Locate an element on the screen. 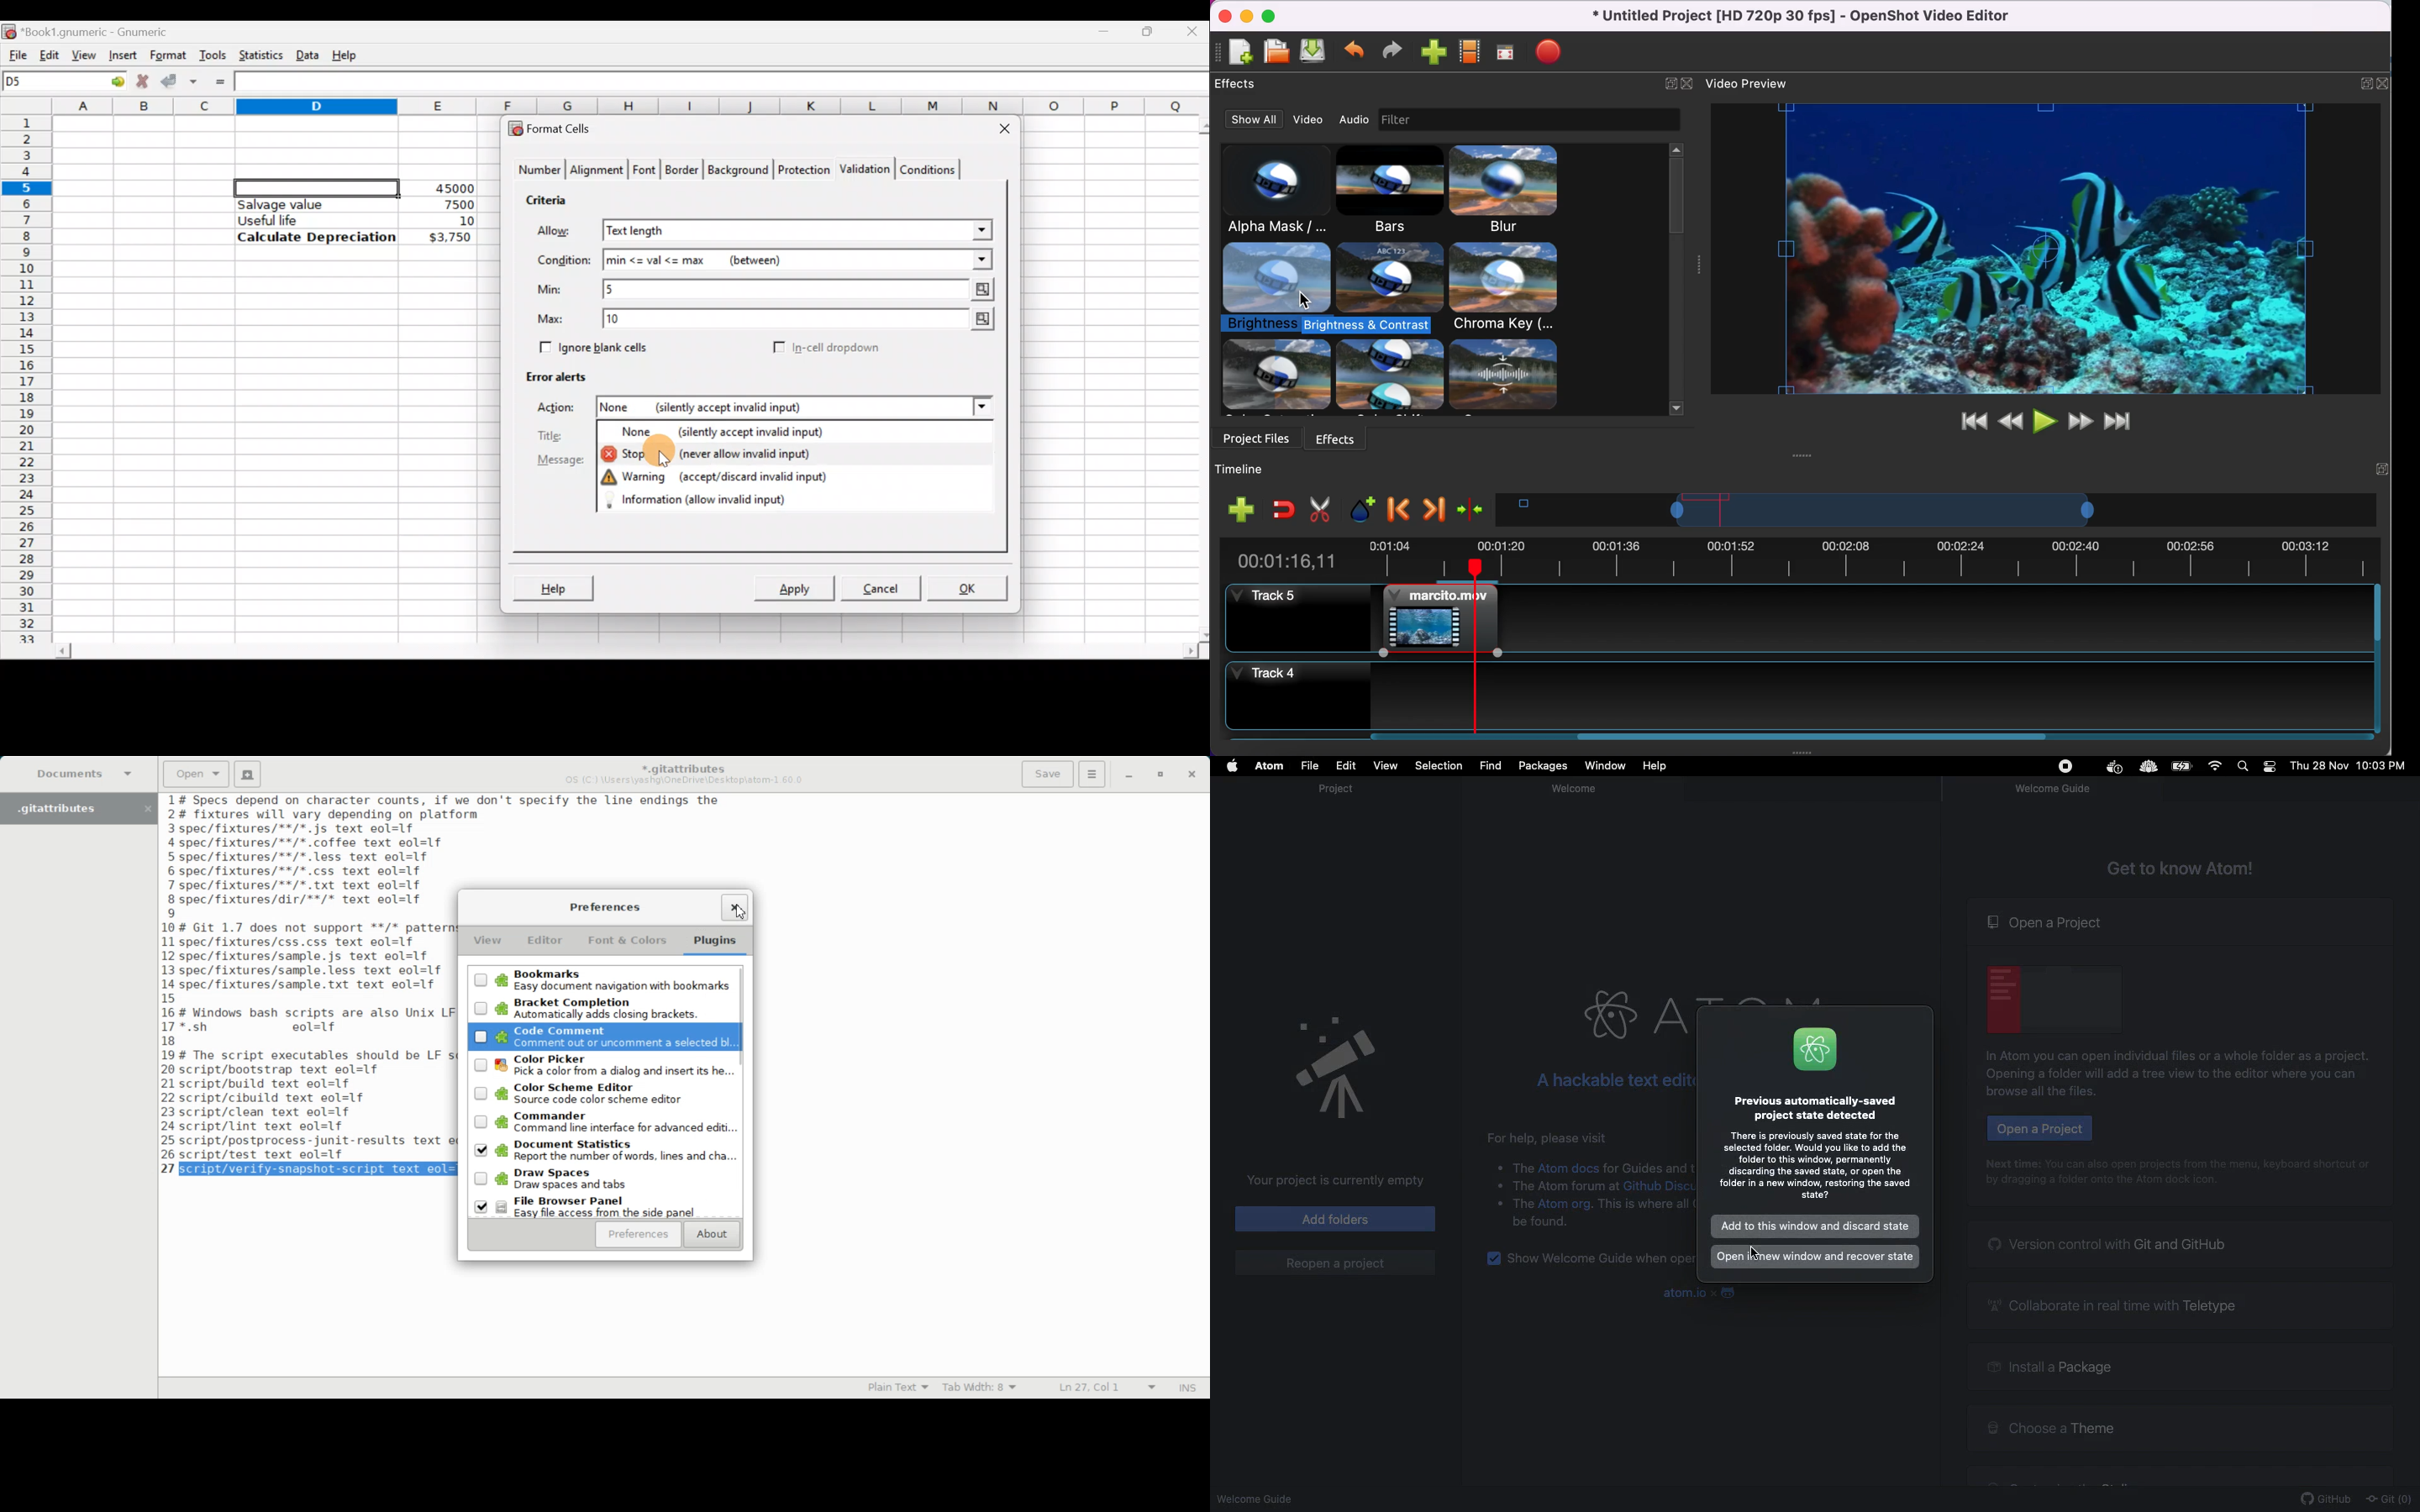 The width and height of the screenshot is (2436, 1512). Close is located at coordinates (999, 131).